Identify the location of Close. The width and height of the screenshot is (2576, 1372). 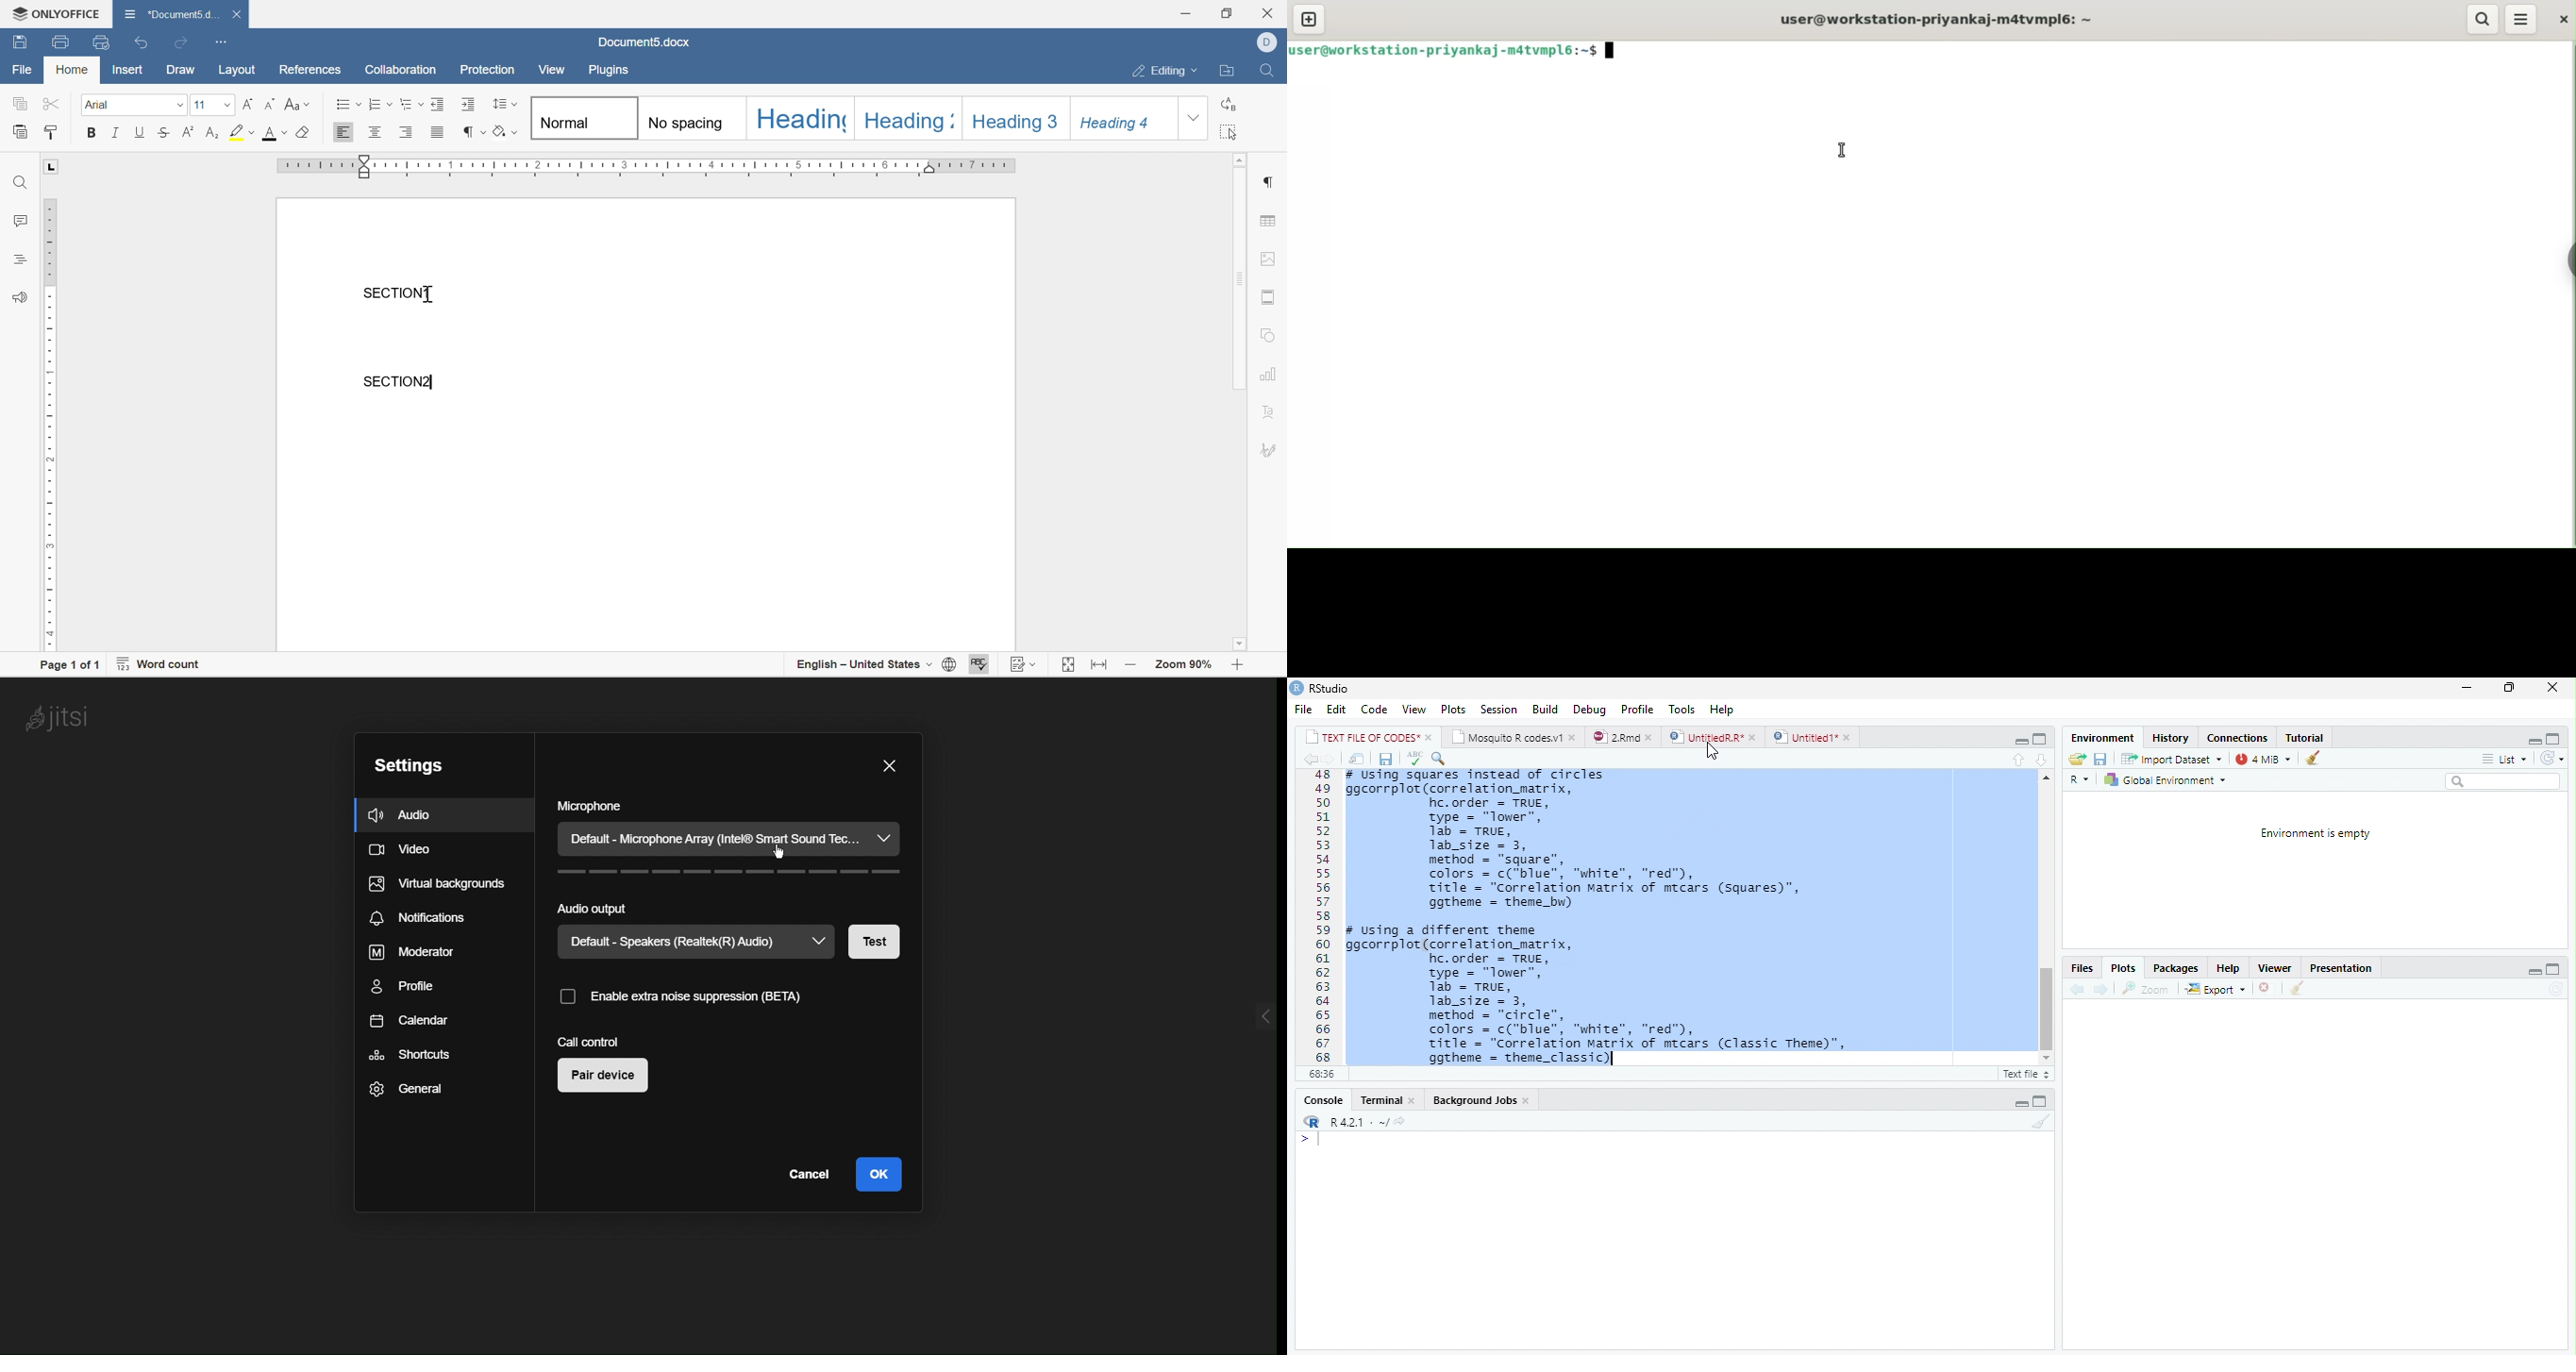
(887, 764).